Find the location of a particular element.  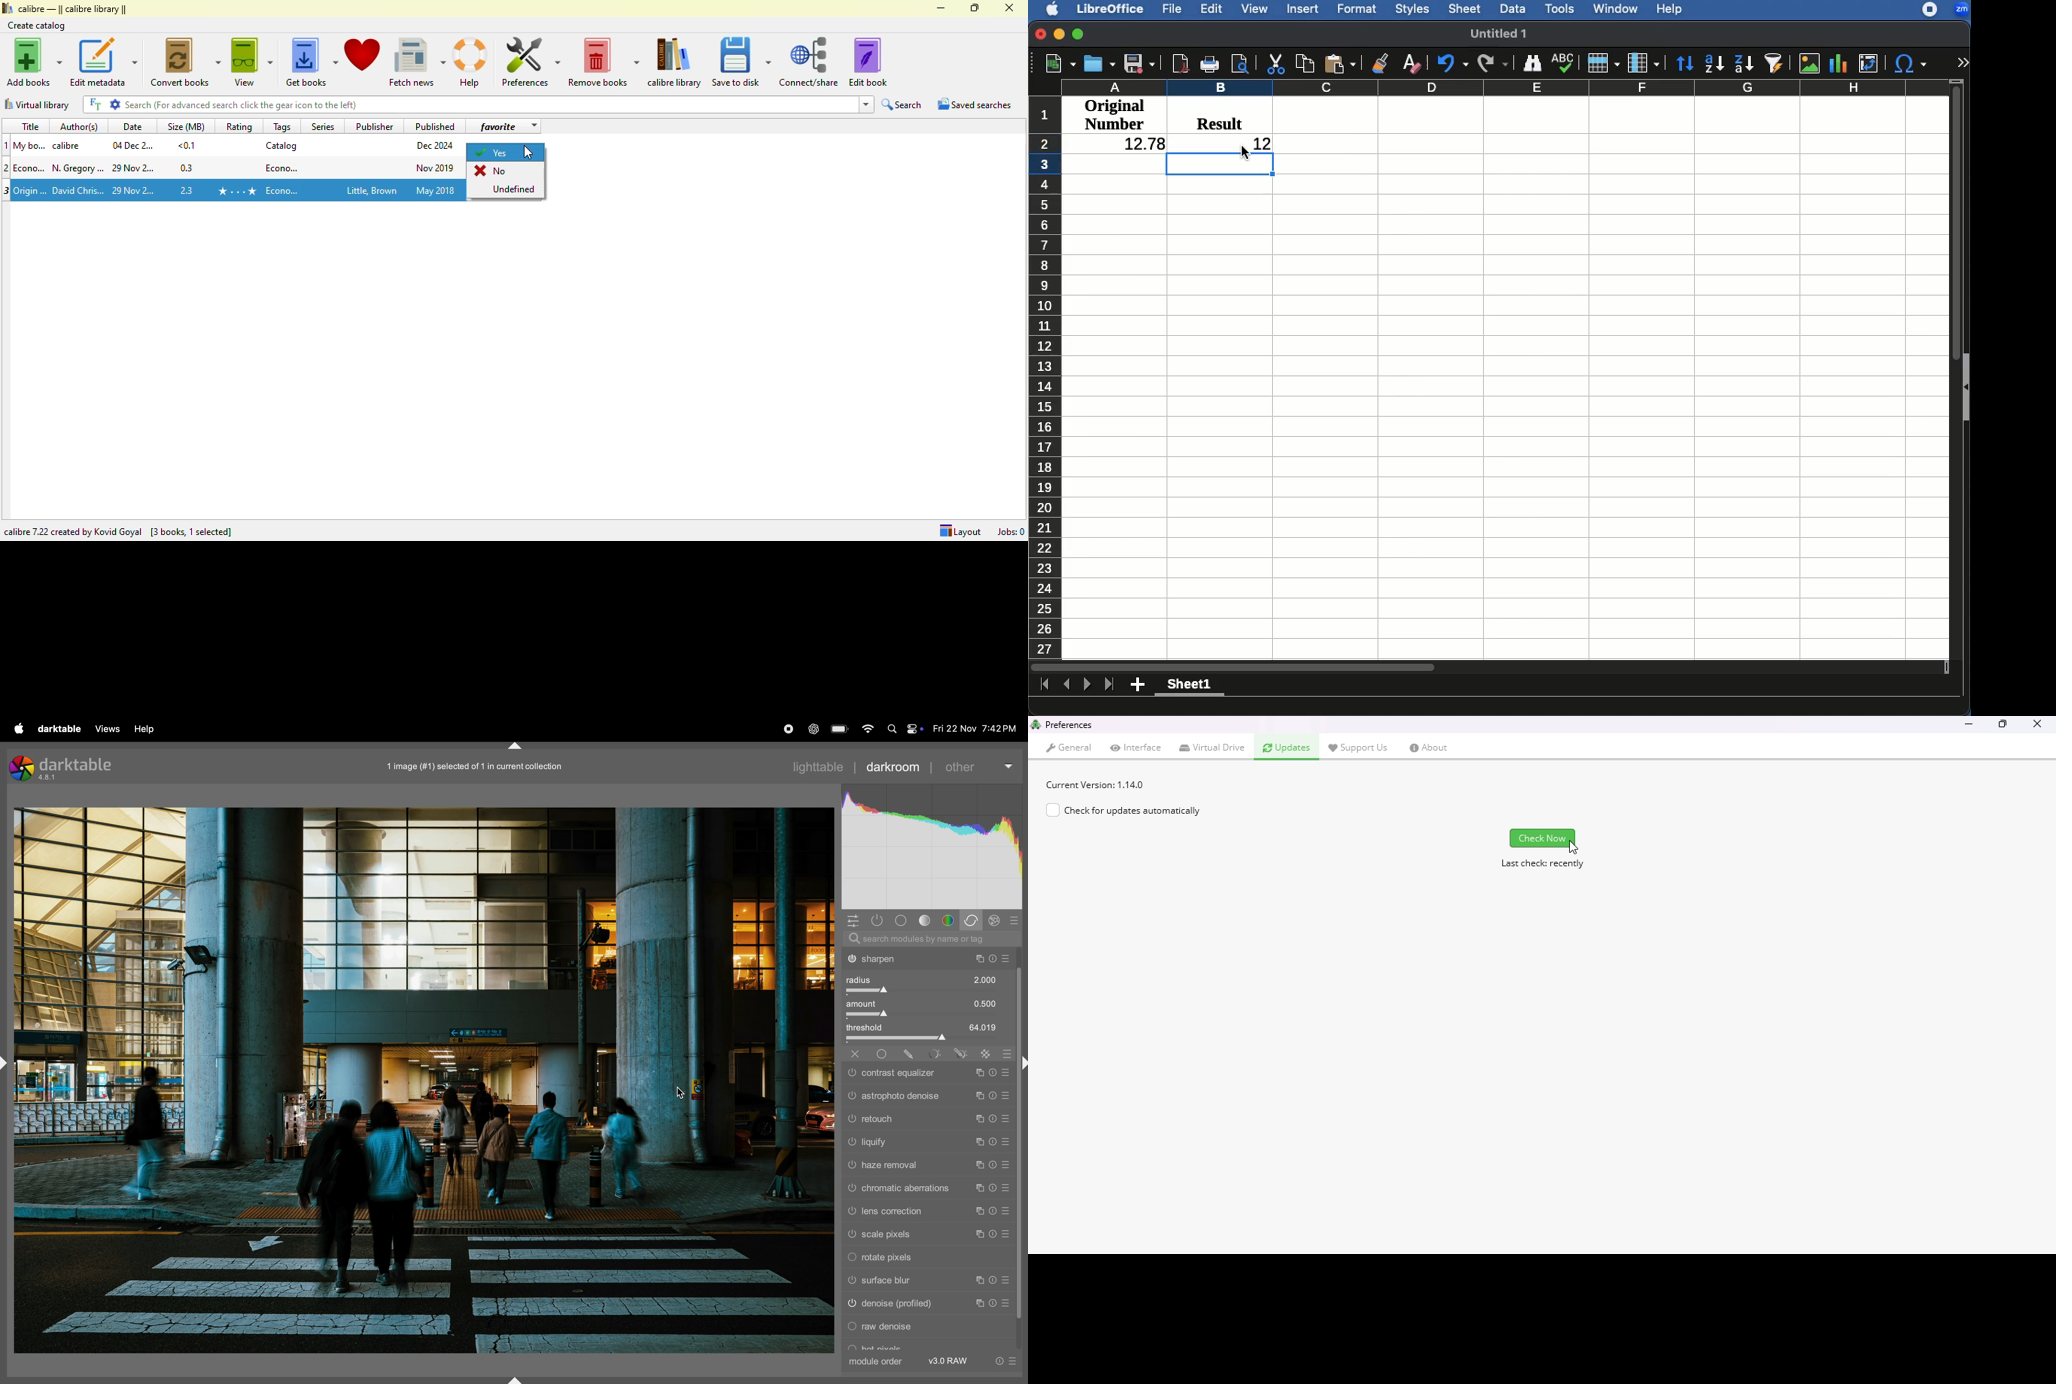

apple widgets is located at coordinates (914, 729).